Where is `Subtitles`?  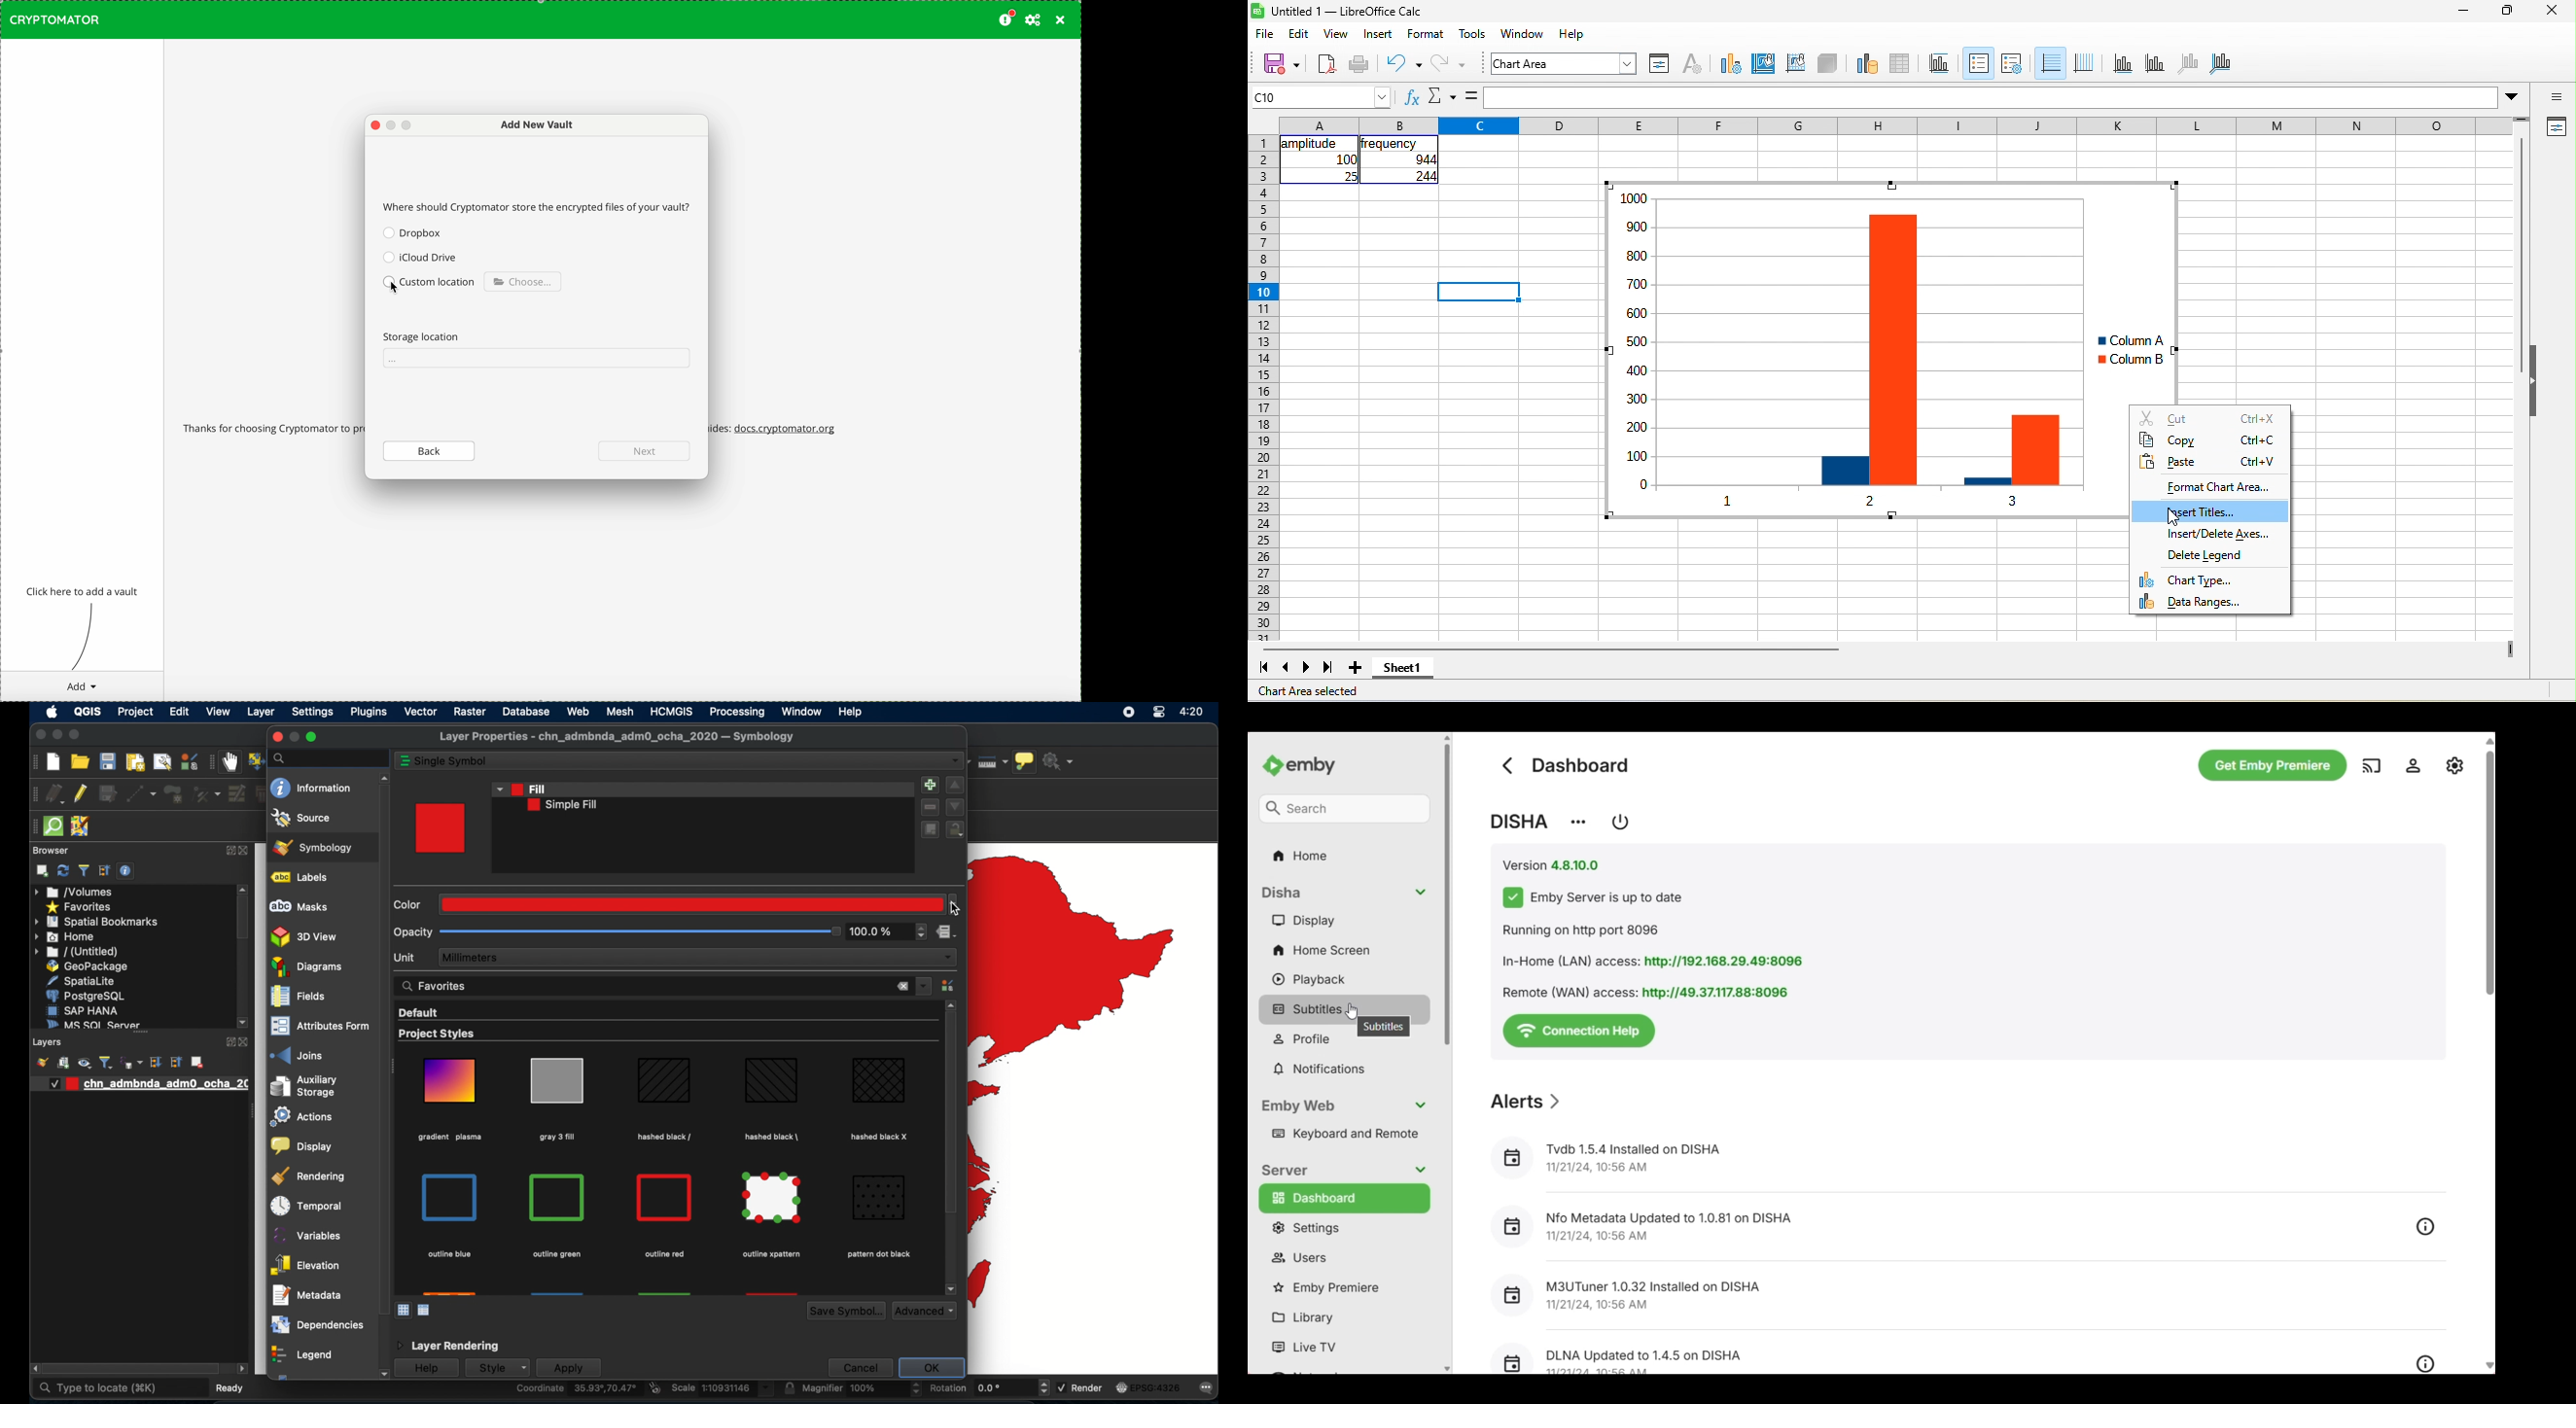 Subtitles is located at coordinates (1345, 1008).